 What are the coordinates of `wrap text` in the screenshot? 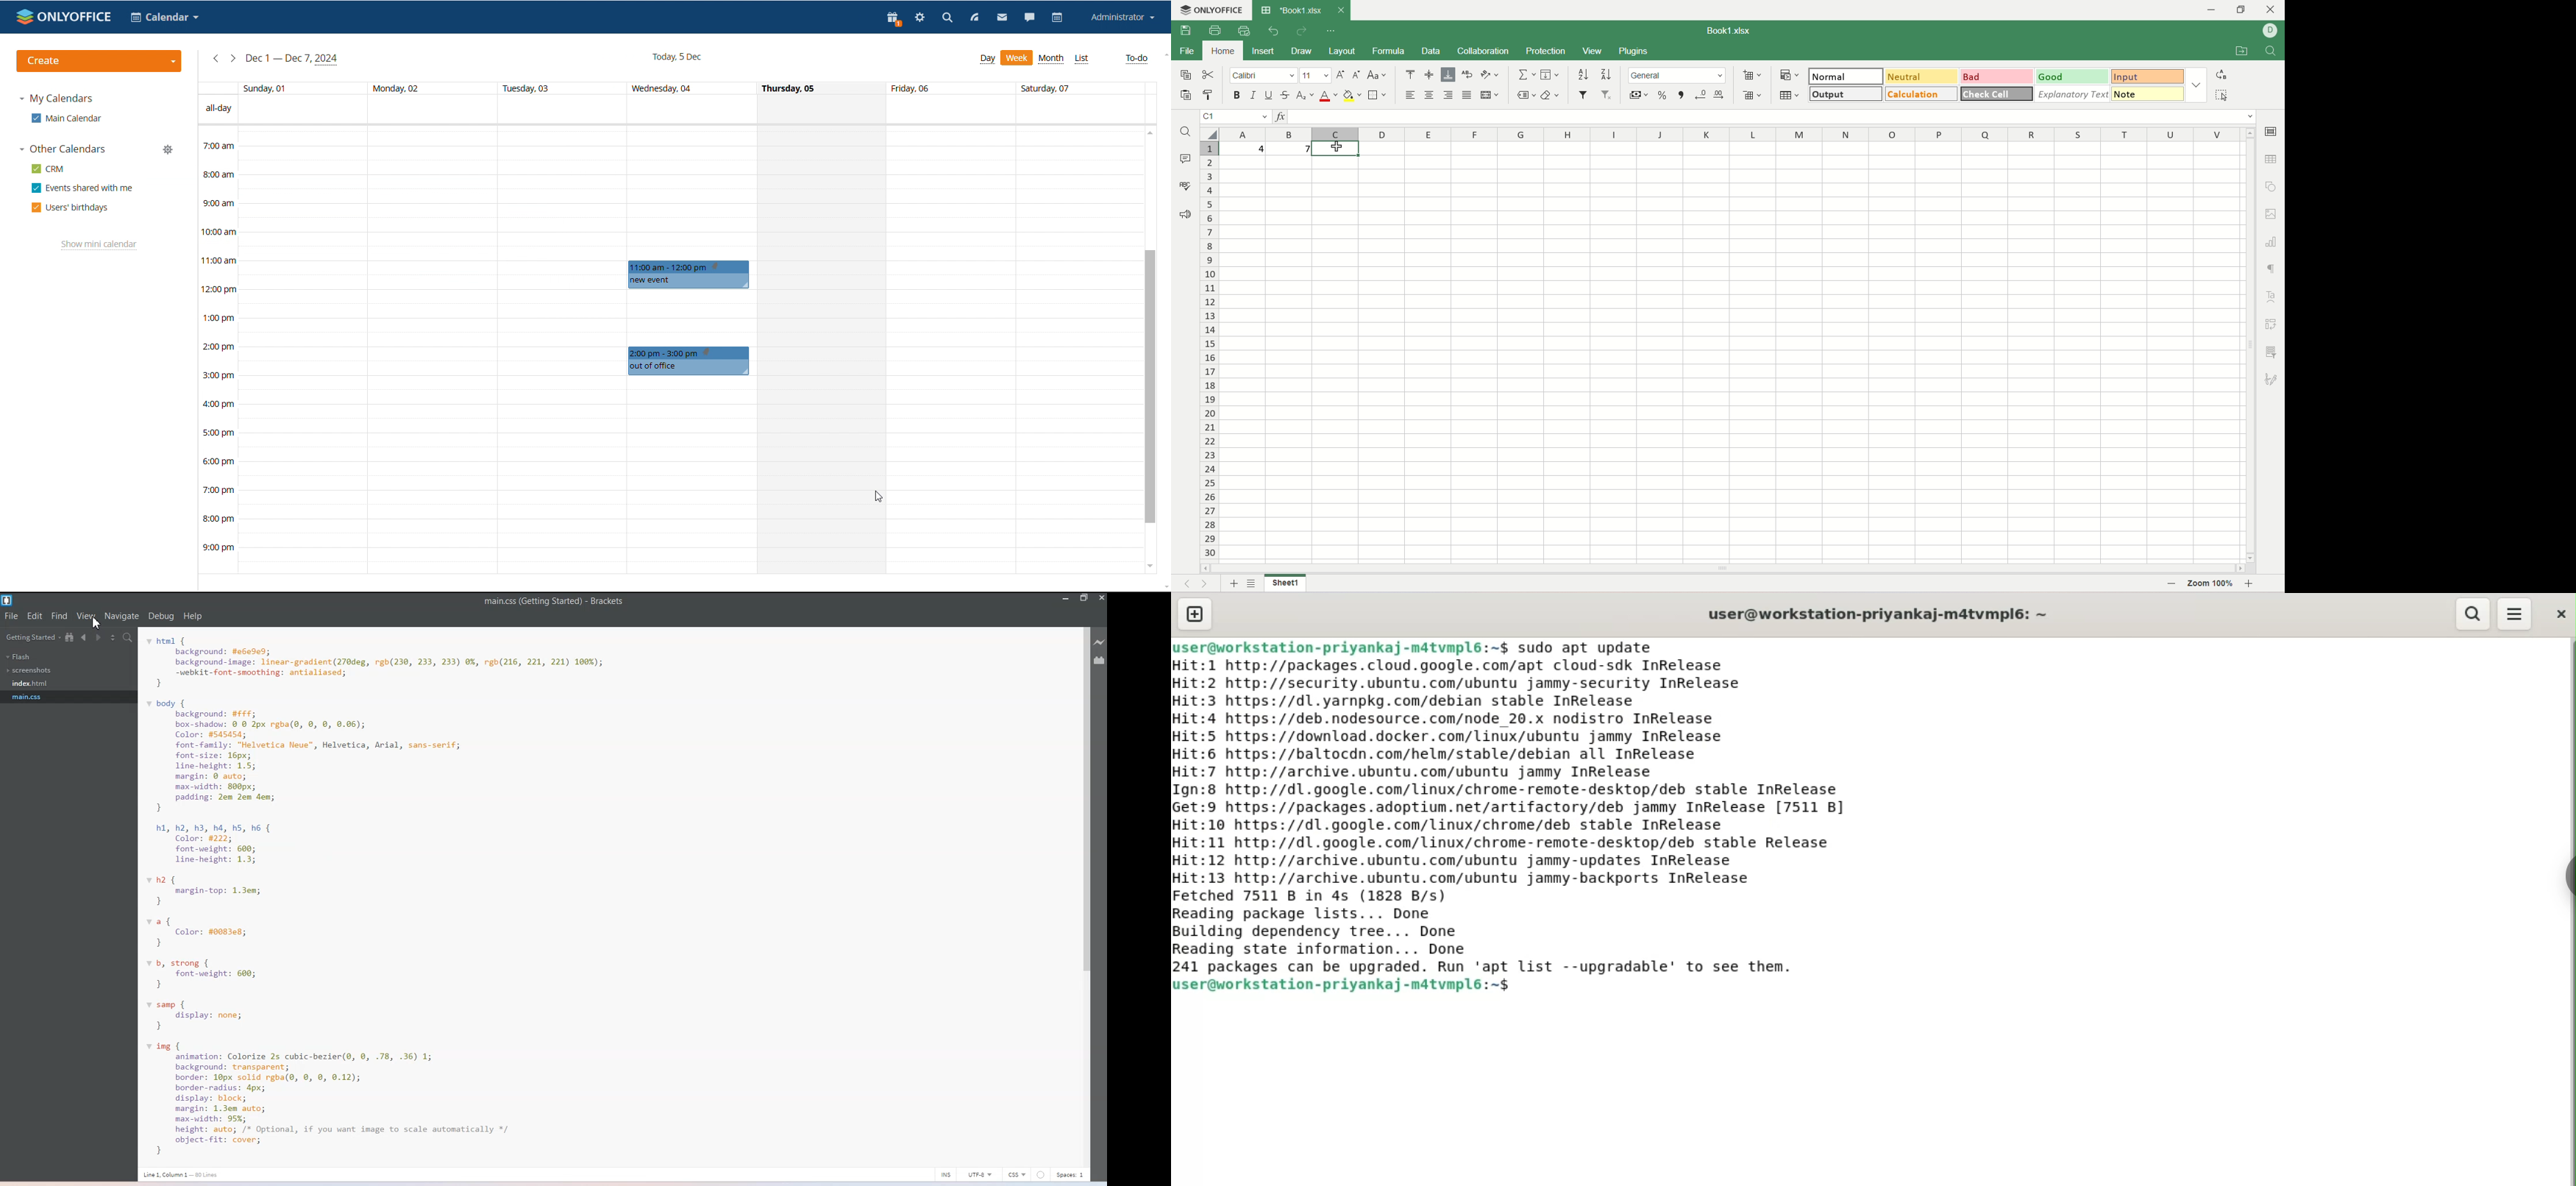 It's located at (1466, 75).